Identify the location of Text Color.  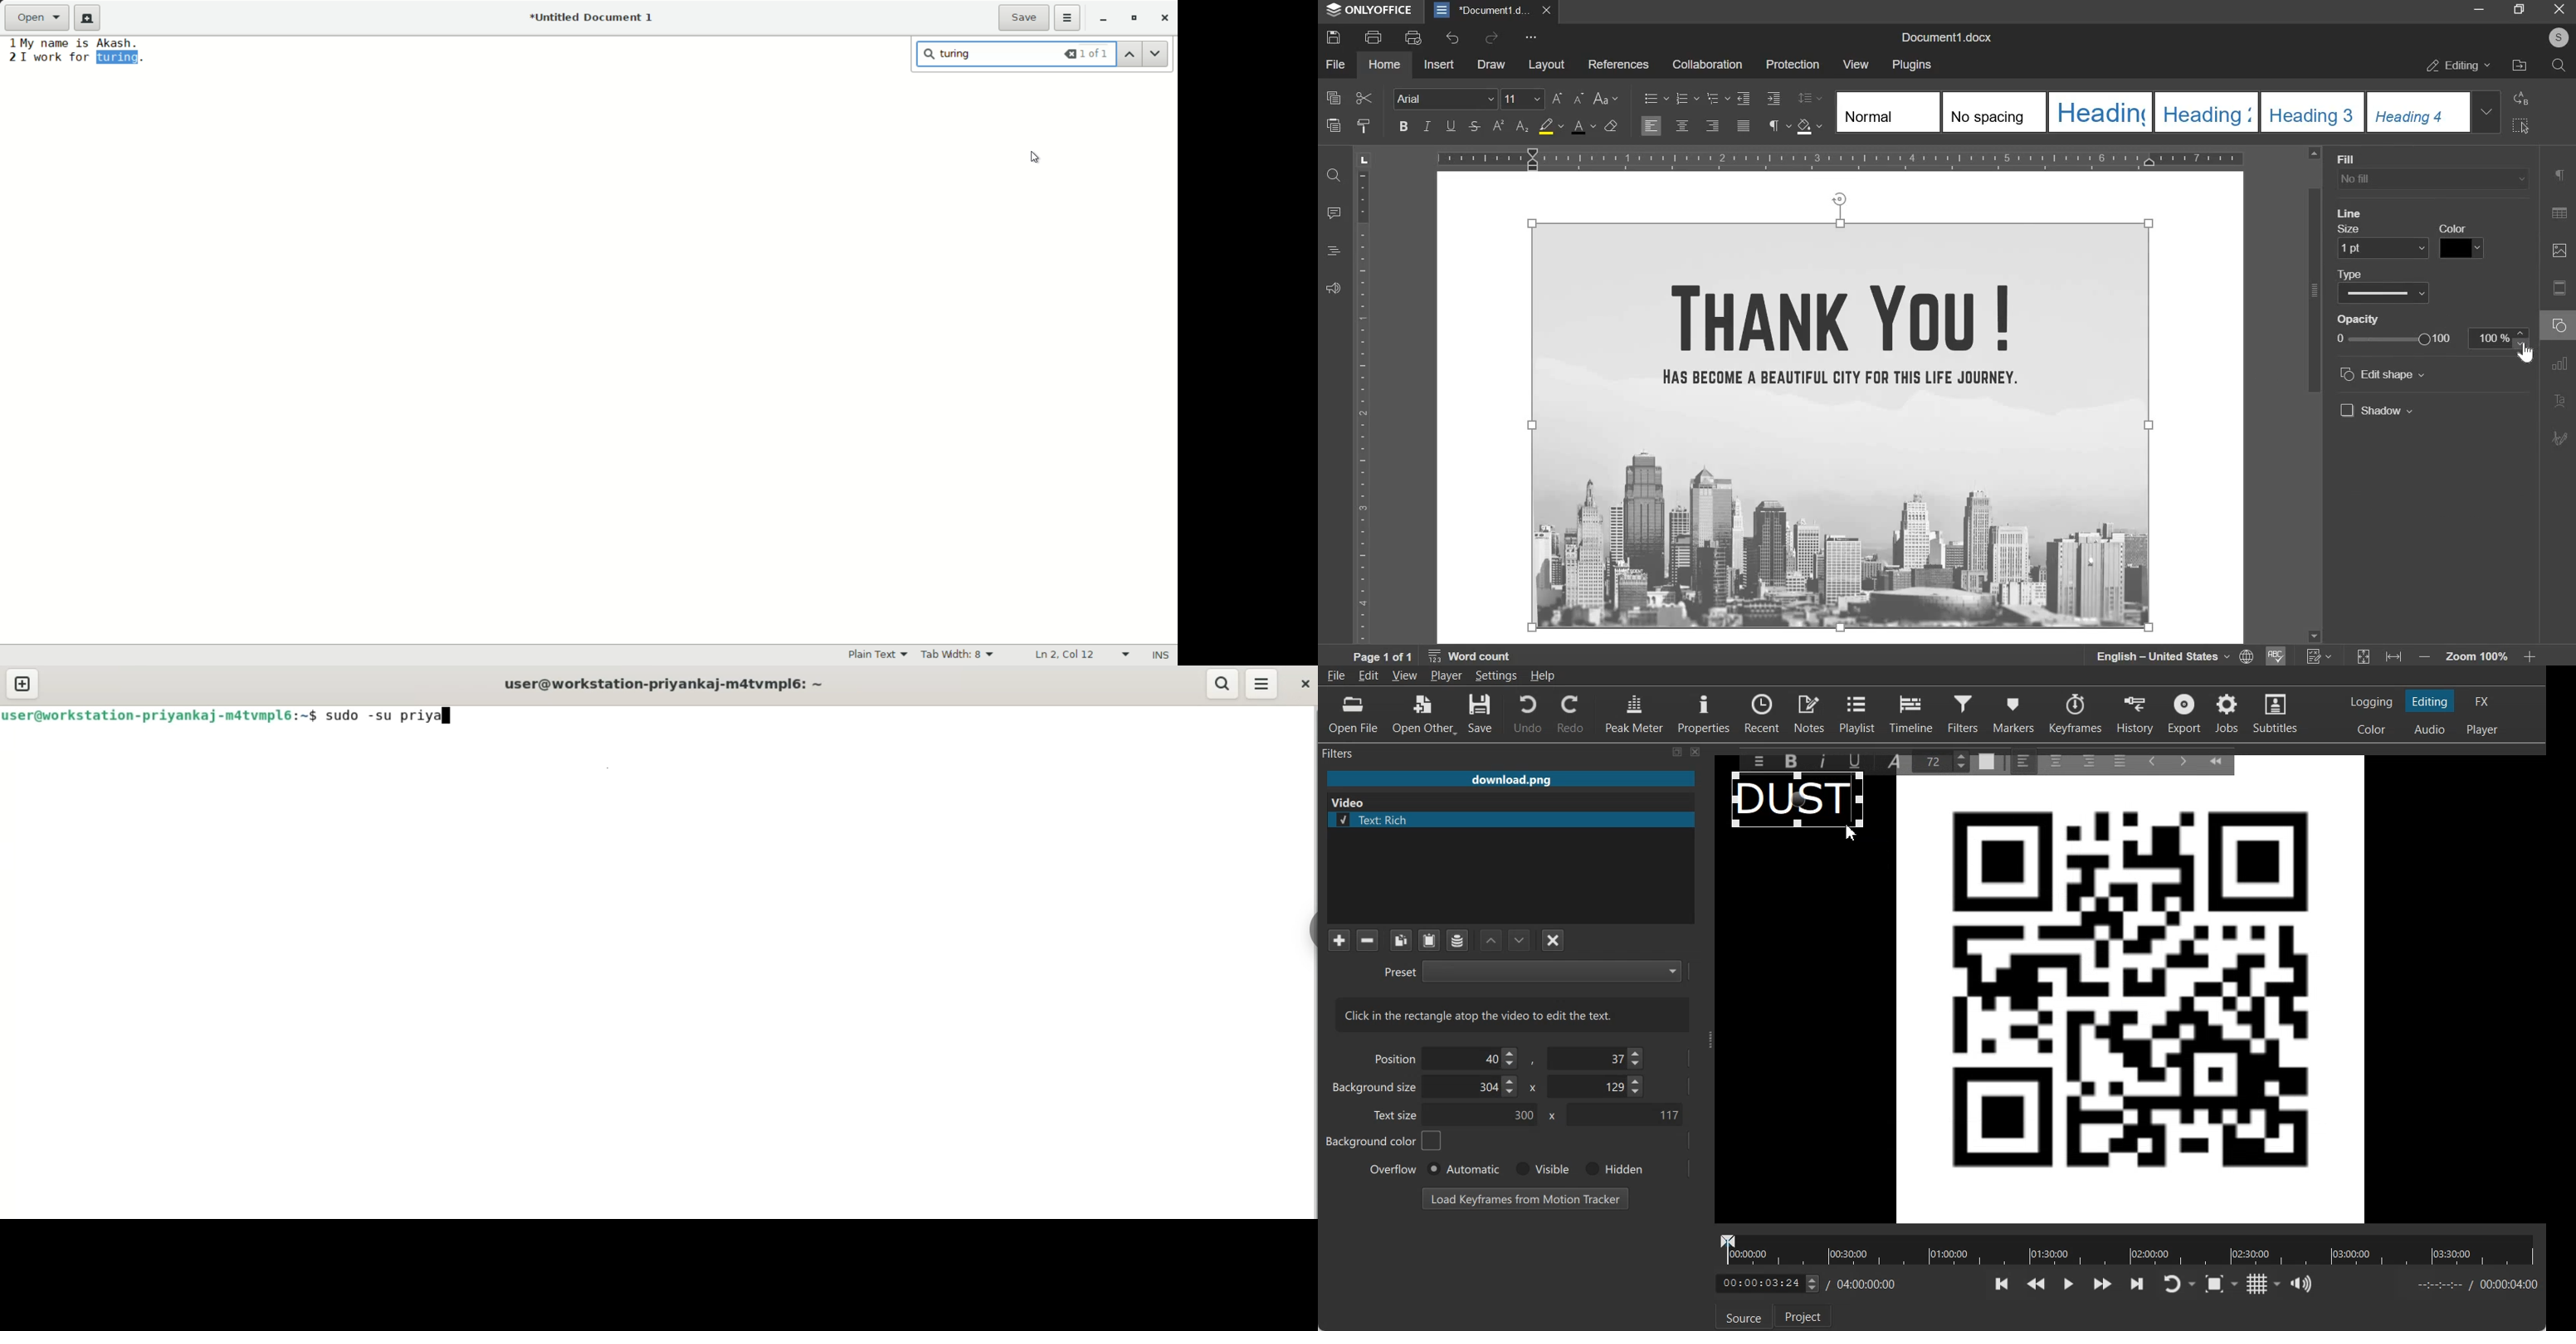
(1987, 762).